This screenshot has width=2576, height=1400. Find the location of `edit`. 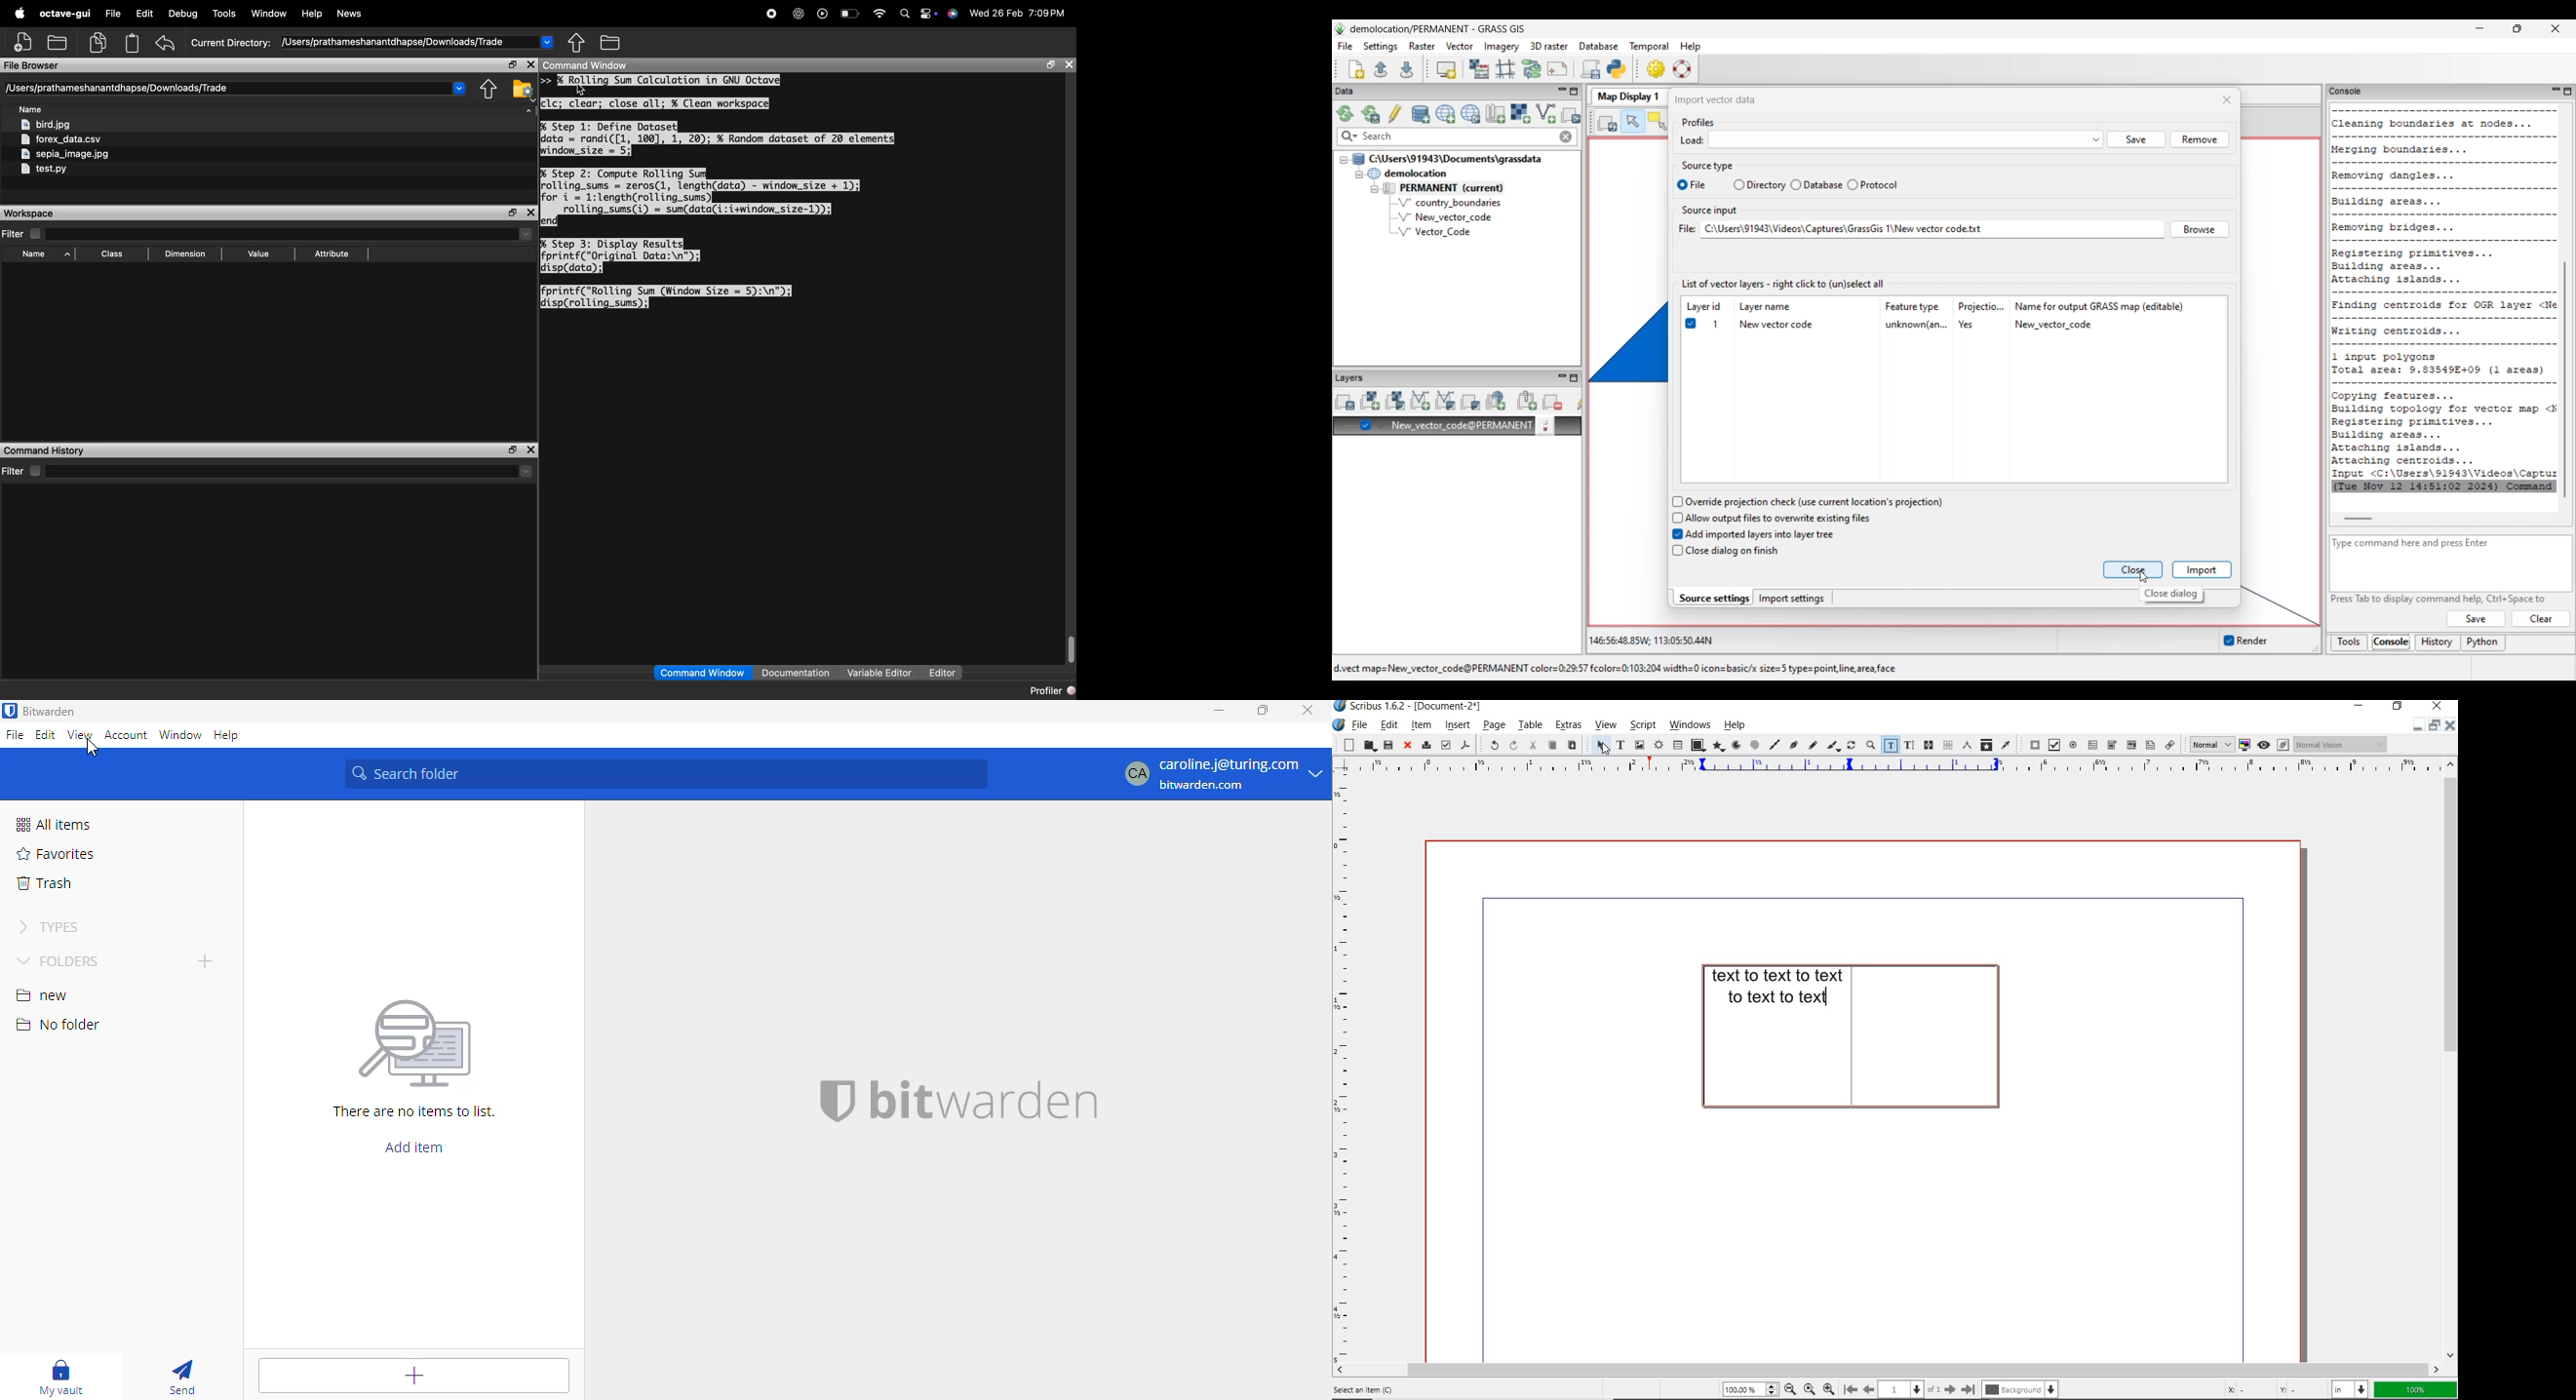

edit is located at coordinates (1389, 725).